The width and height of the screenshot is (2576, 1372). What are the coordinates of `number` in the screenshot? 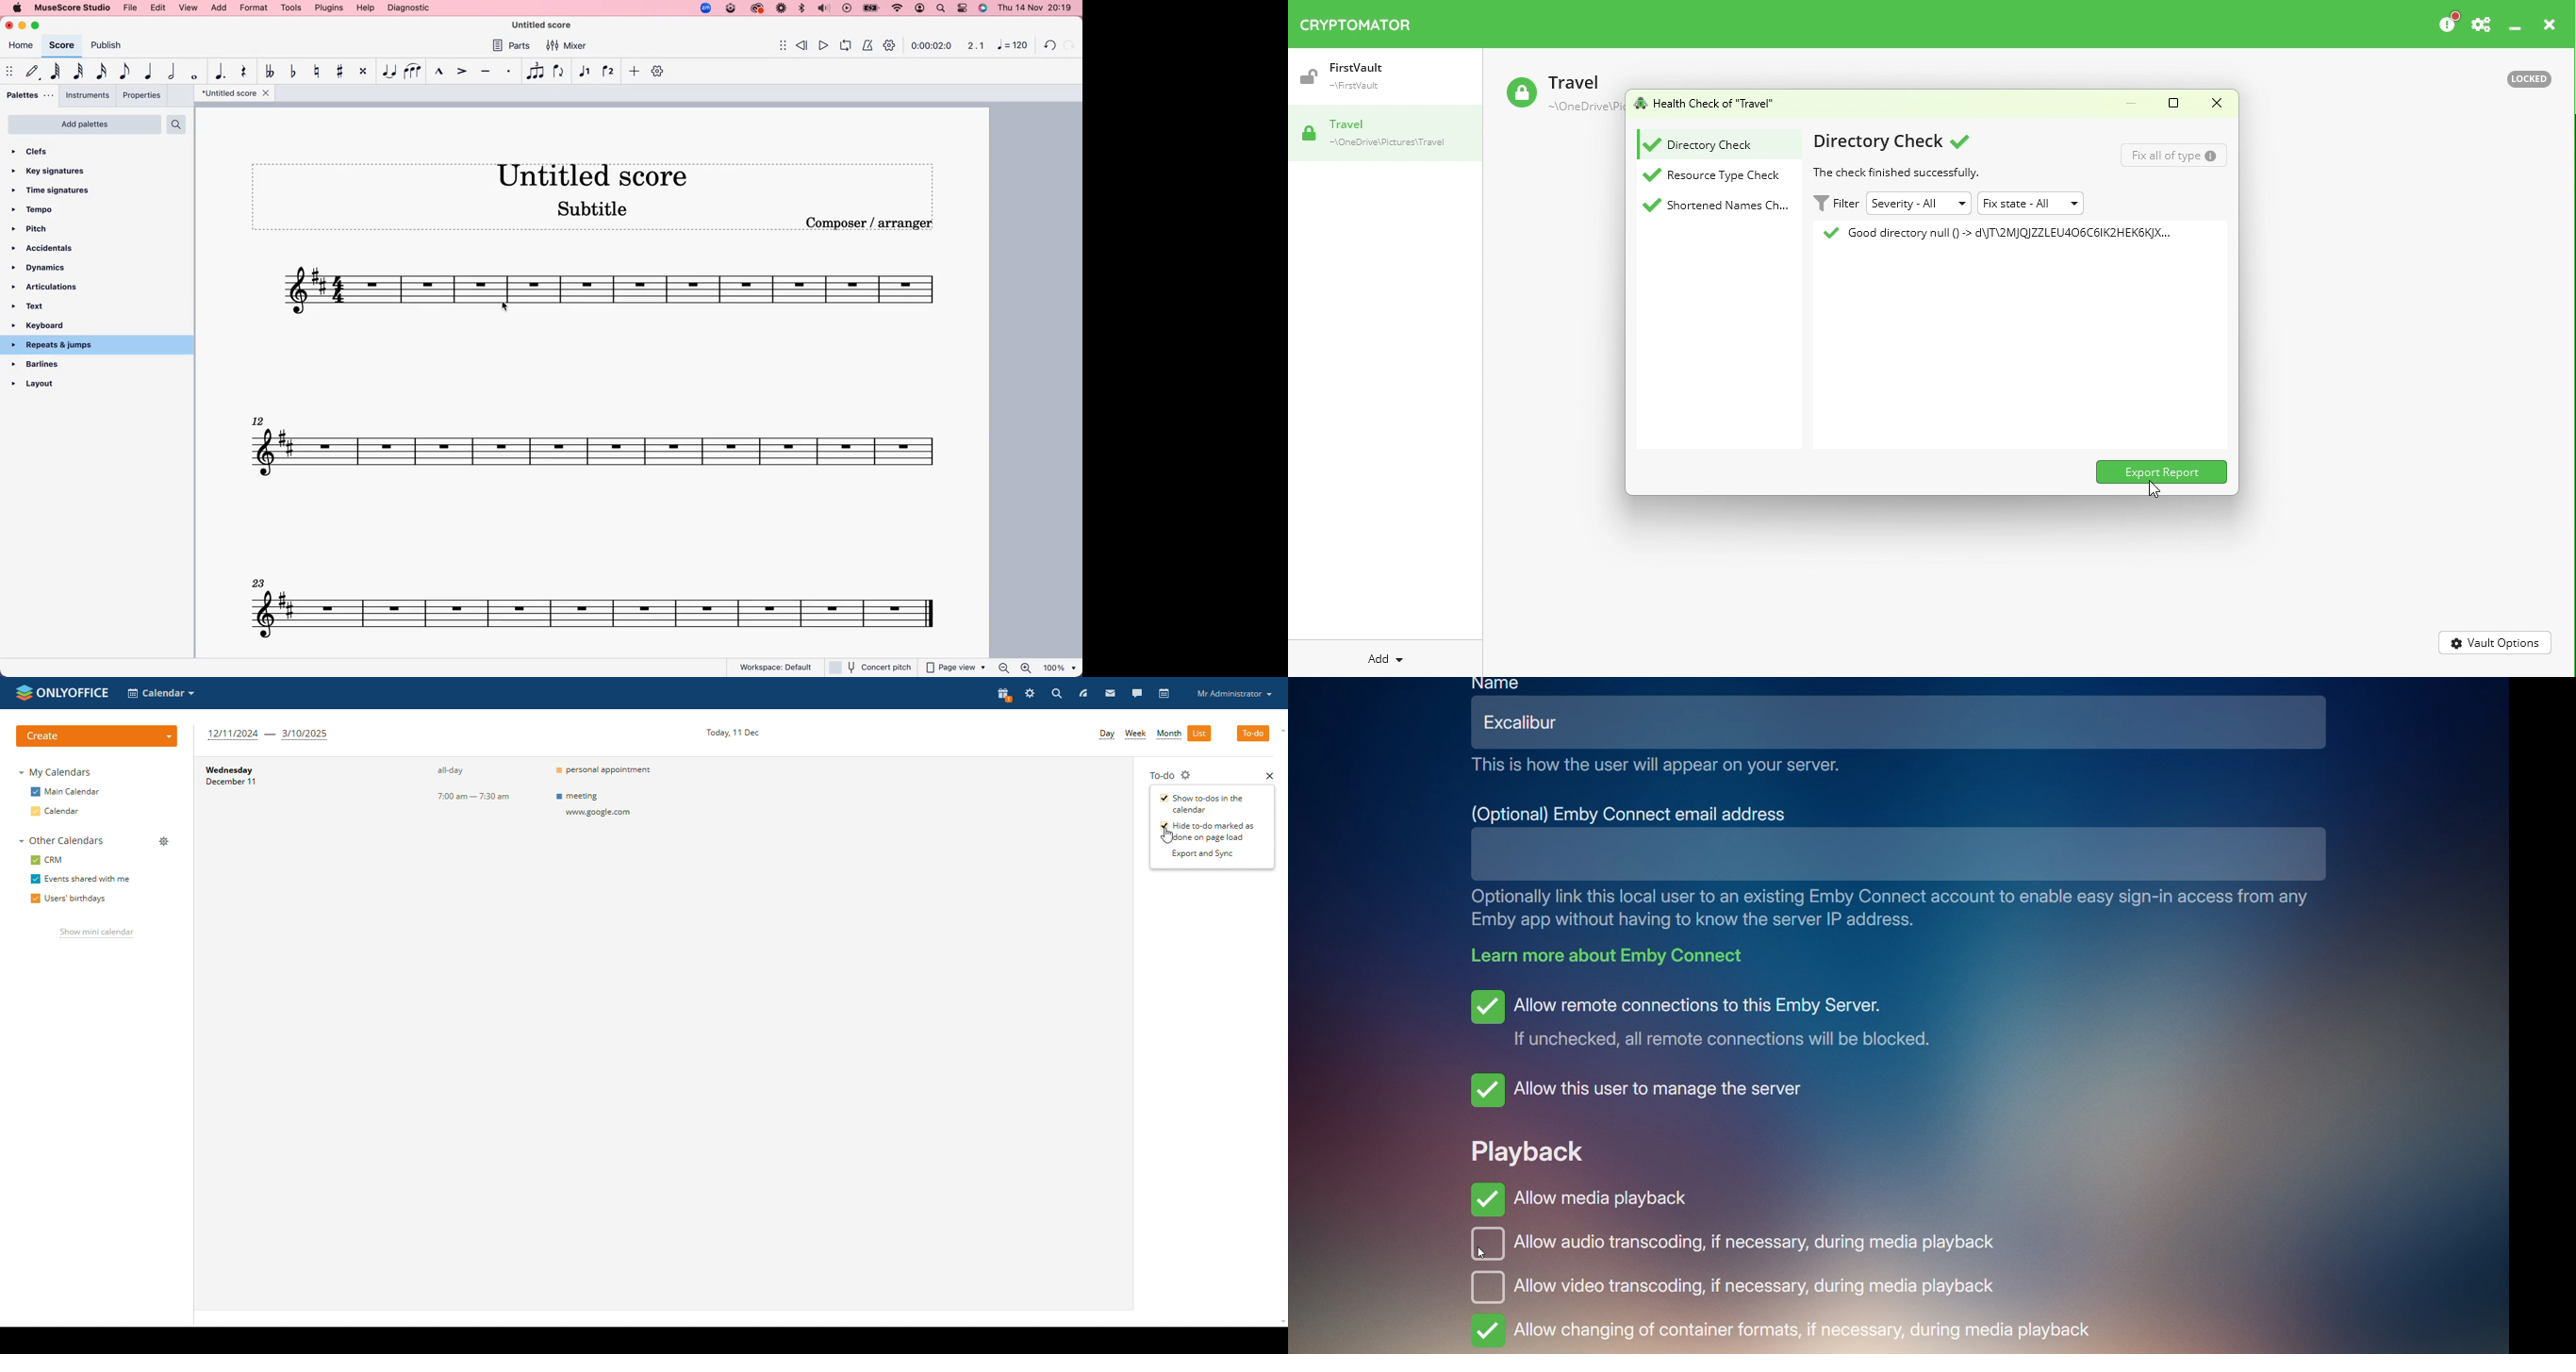 It's located at (1012, 46).